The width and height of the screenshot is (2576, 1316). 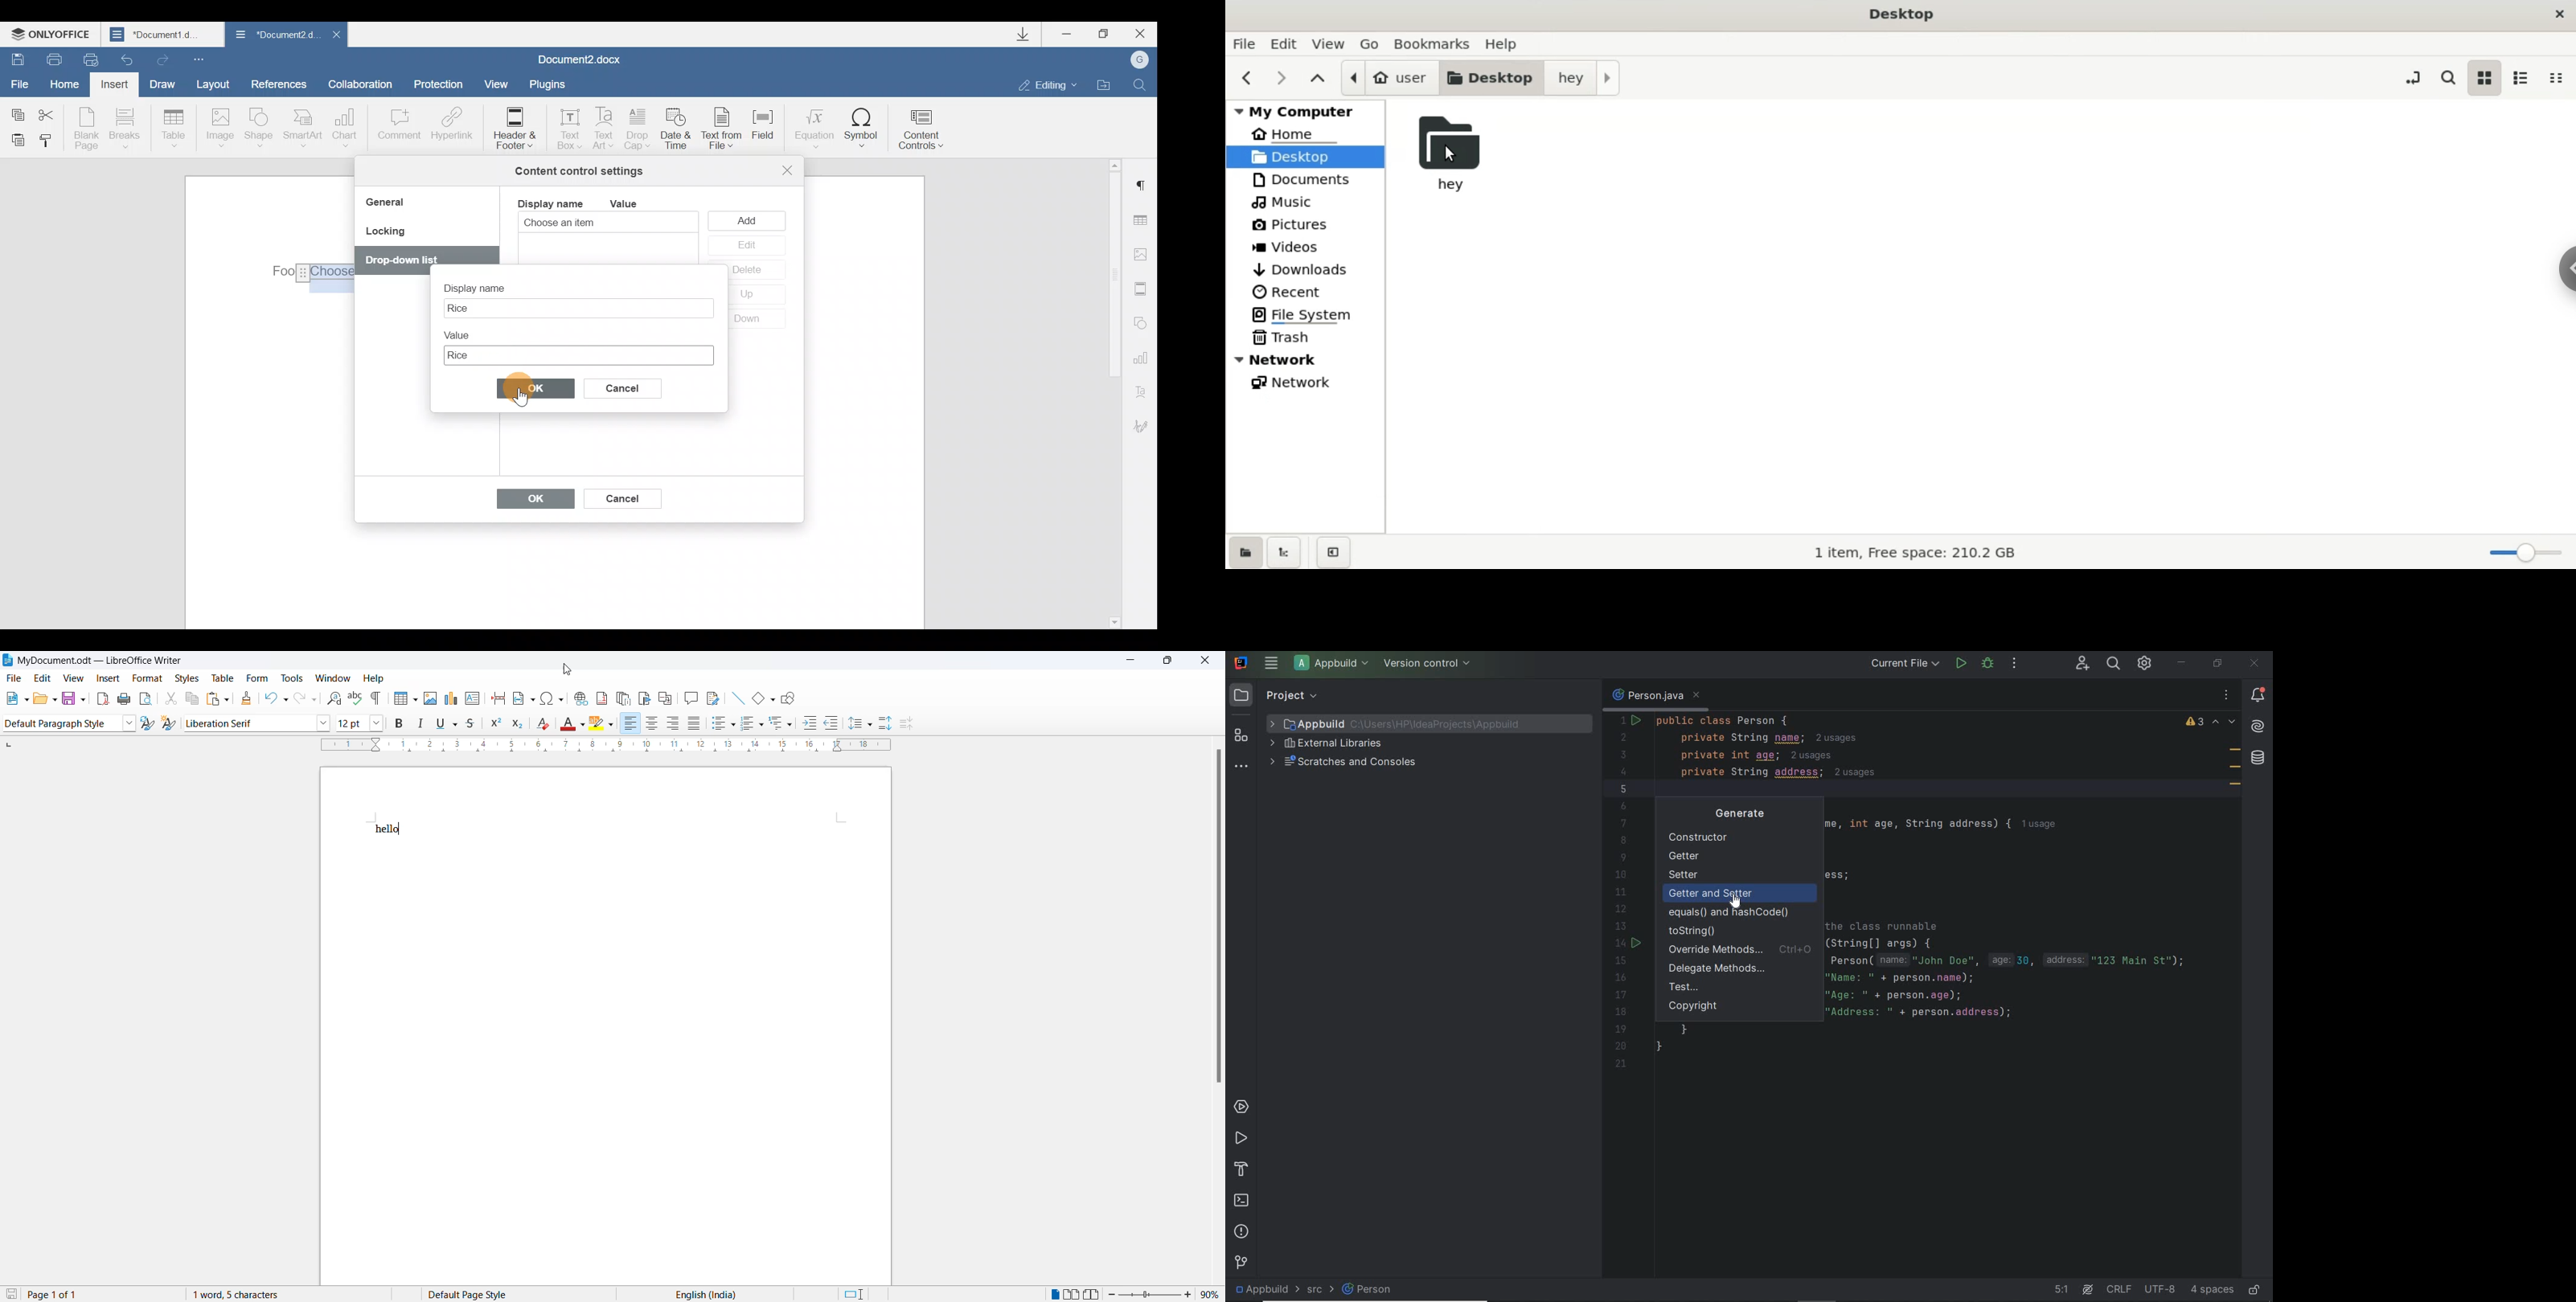 What do you see at coordinates (813, 126) in the screenshot?
I see `Equation` at bounding box center [813, 126].